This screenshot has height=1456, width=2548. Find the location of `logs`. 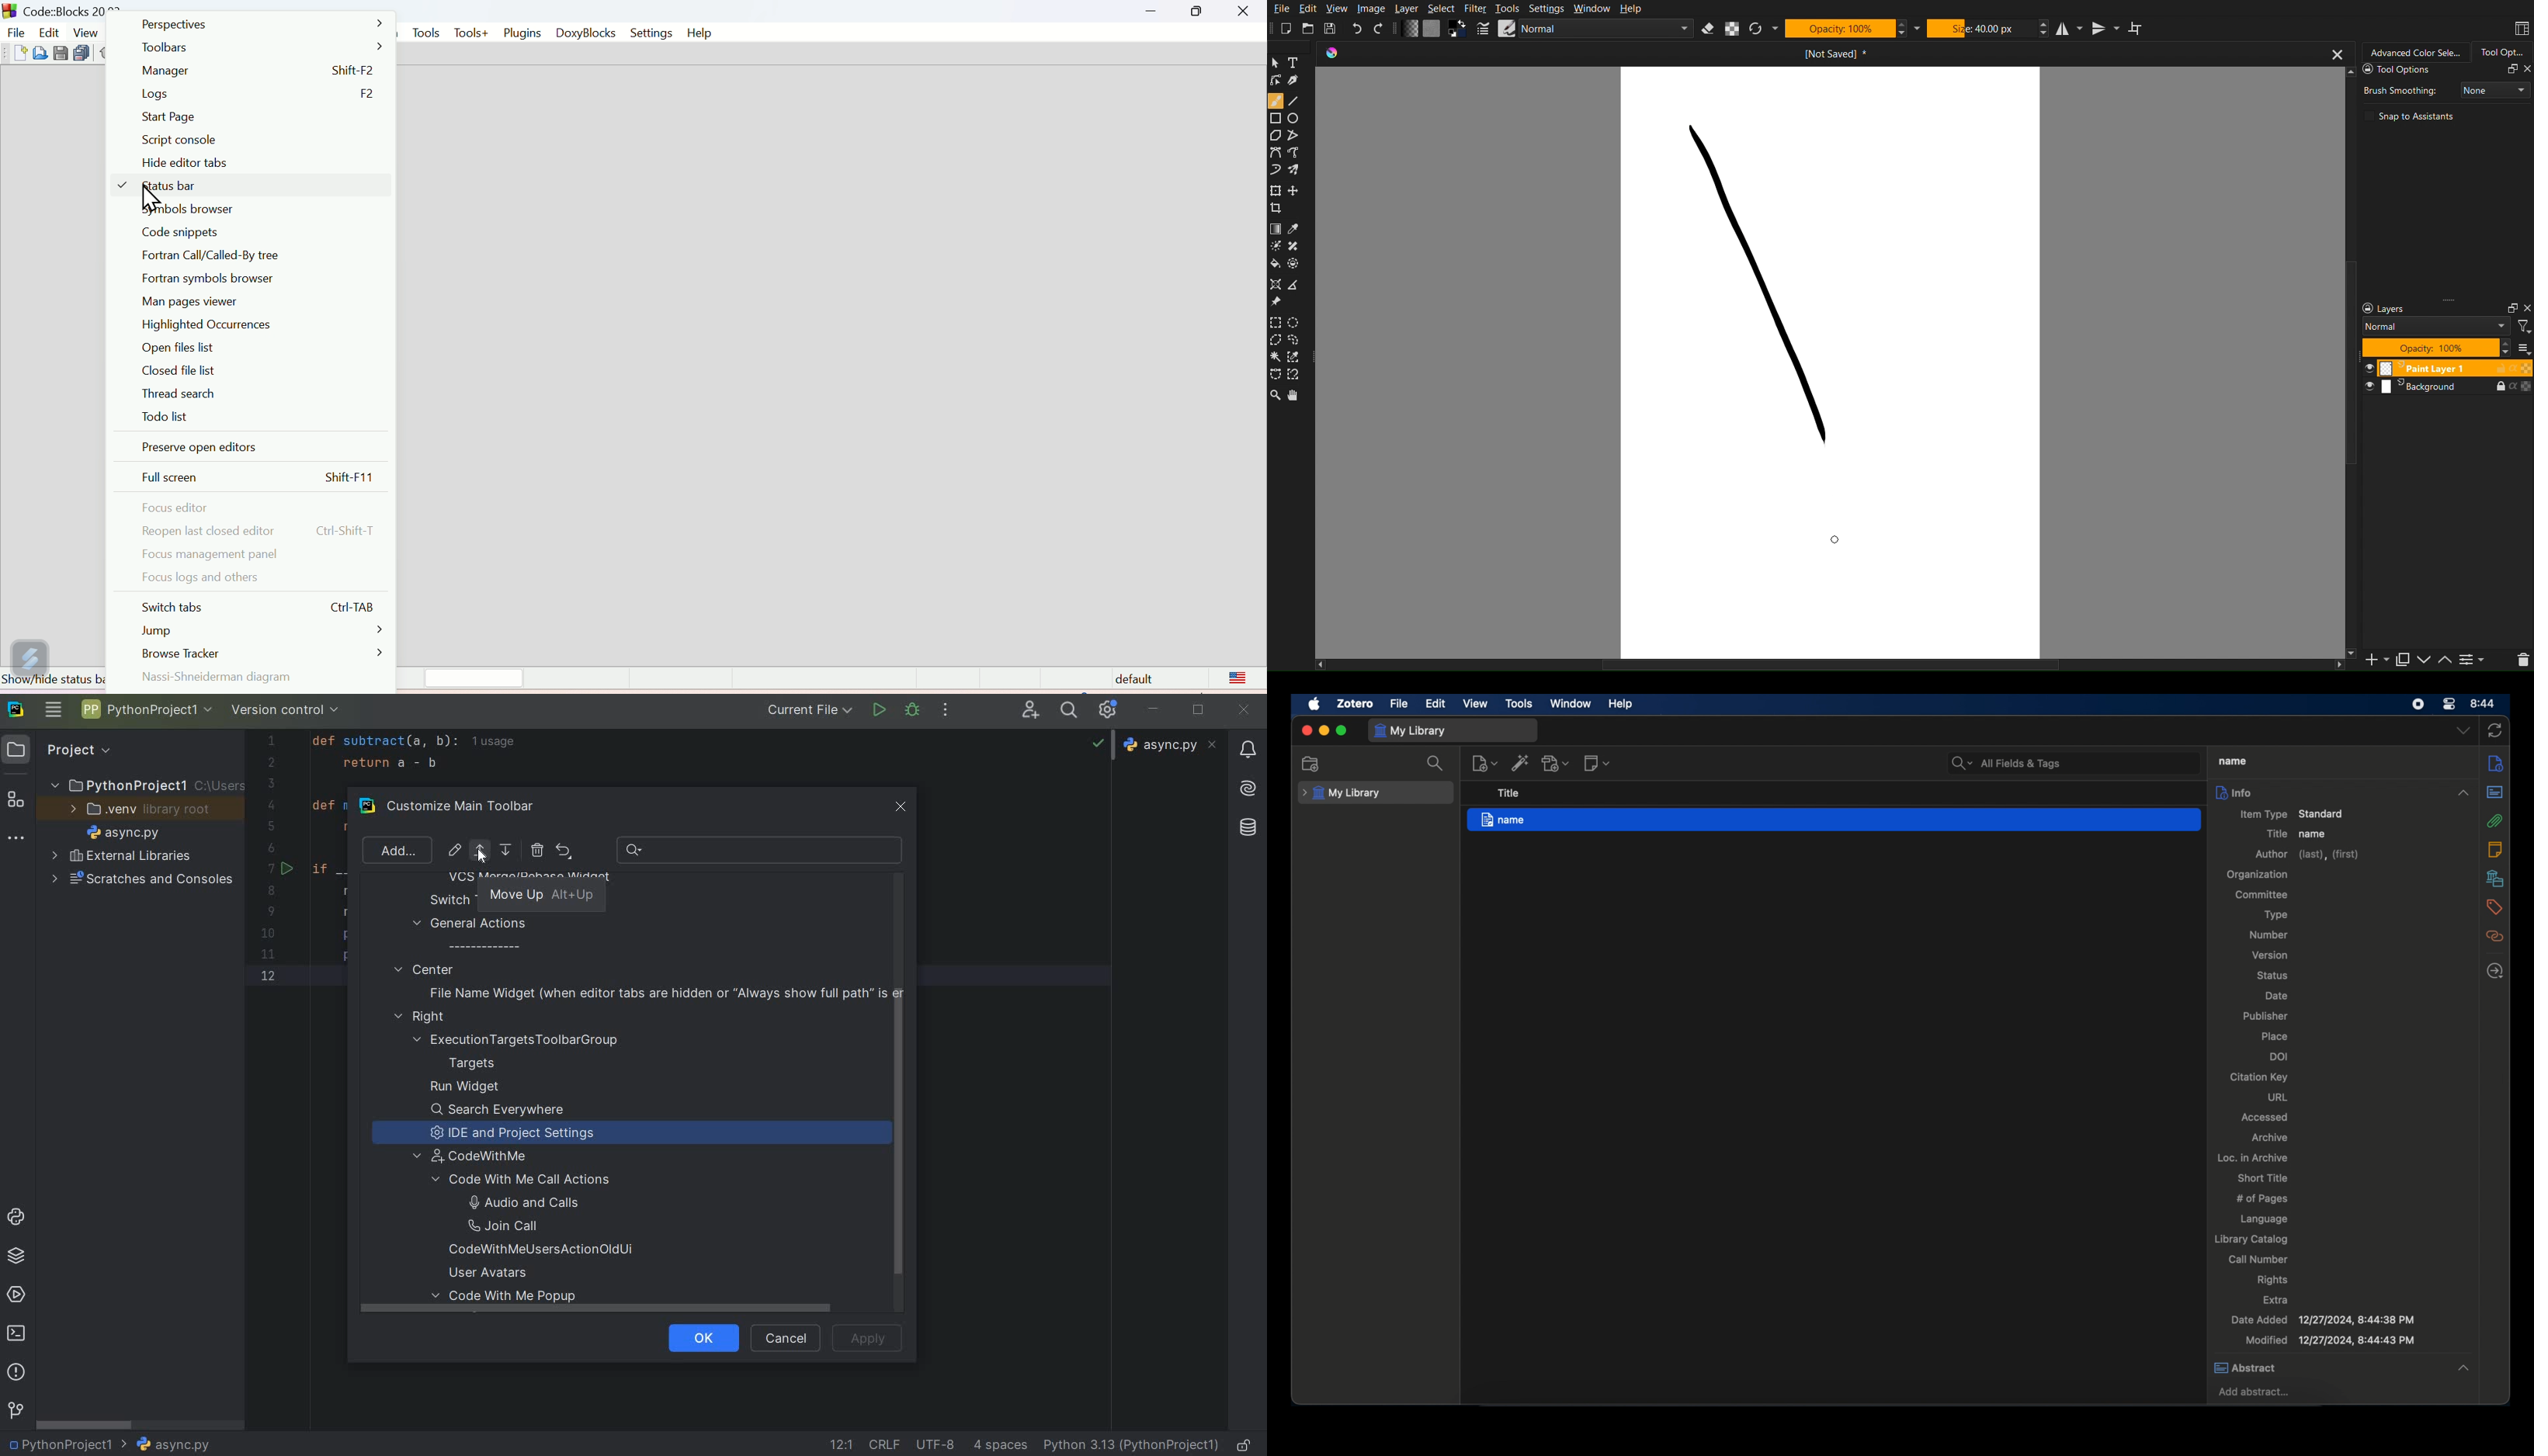

logs is located at coordinates (256, 94).